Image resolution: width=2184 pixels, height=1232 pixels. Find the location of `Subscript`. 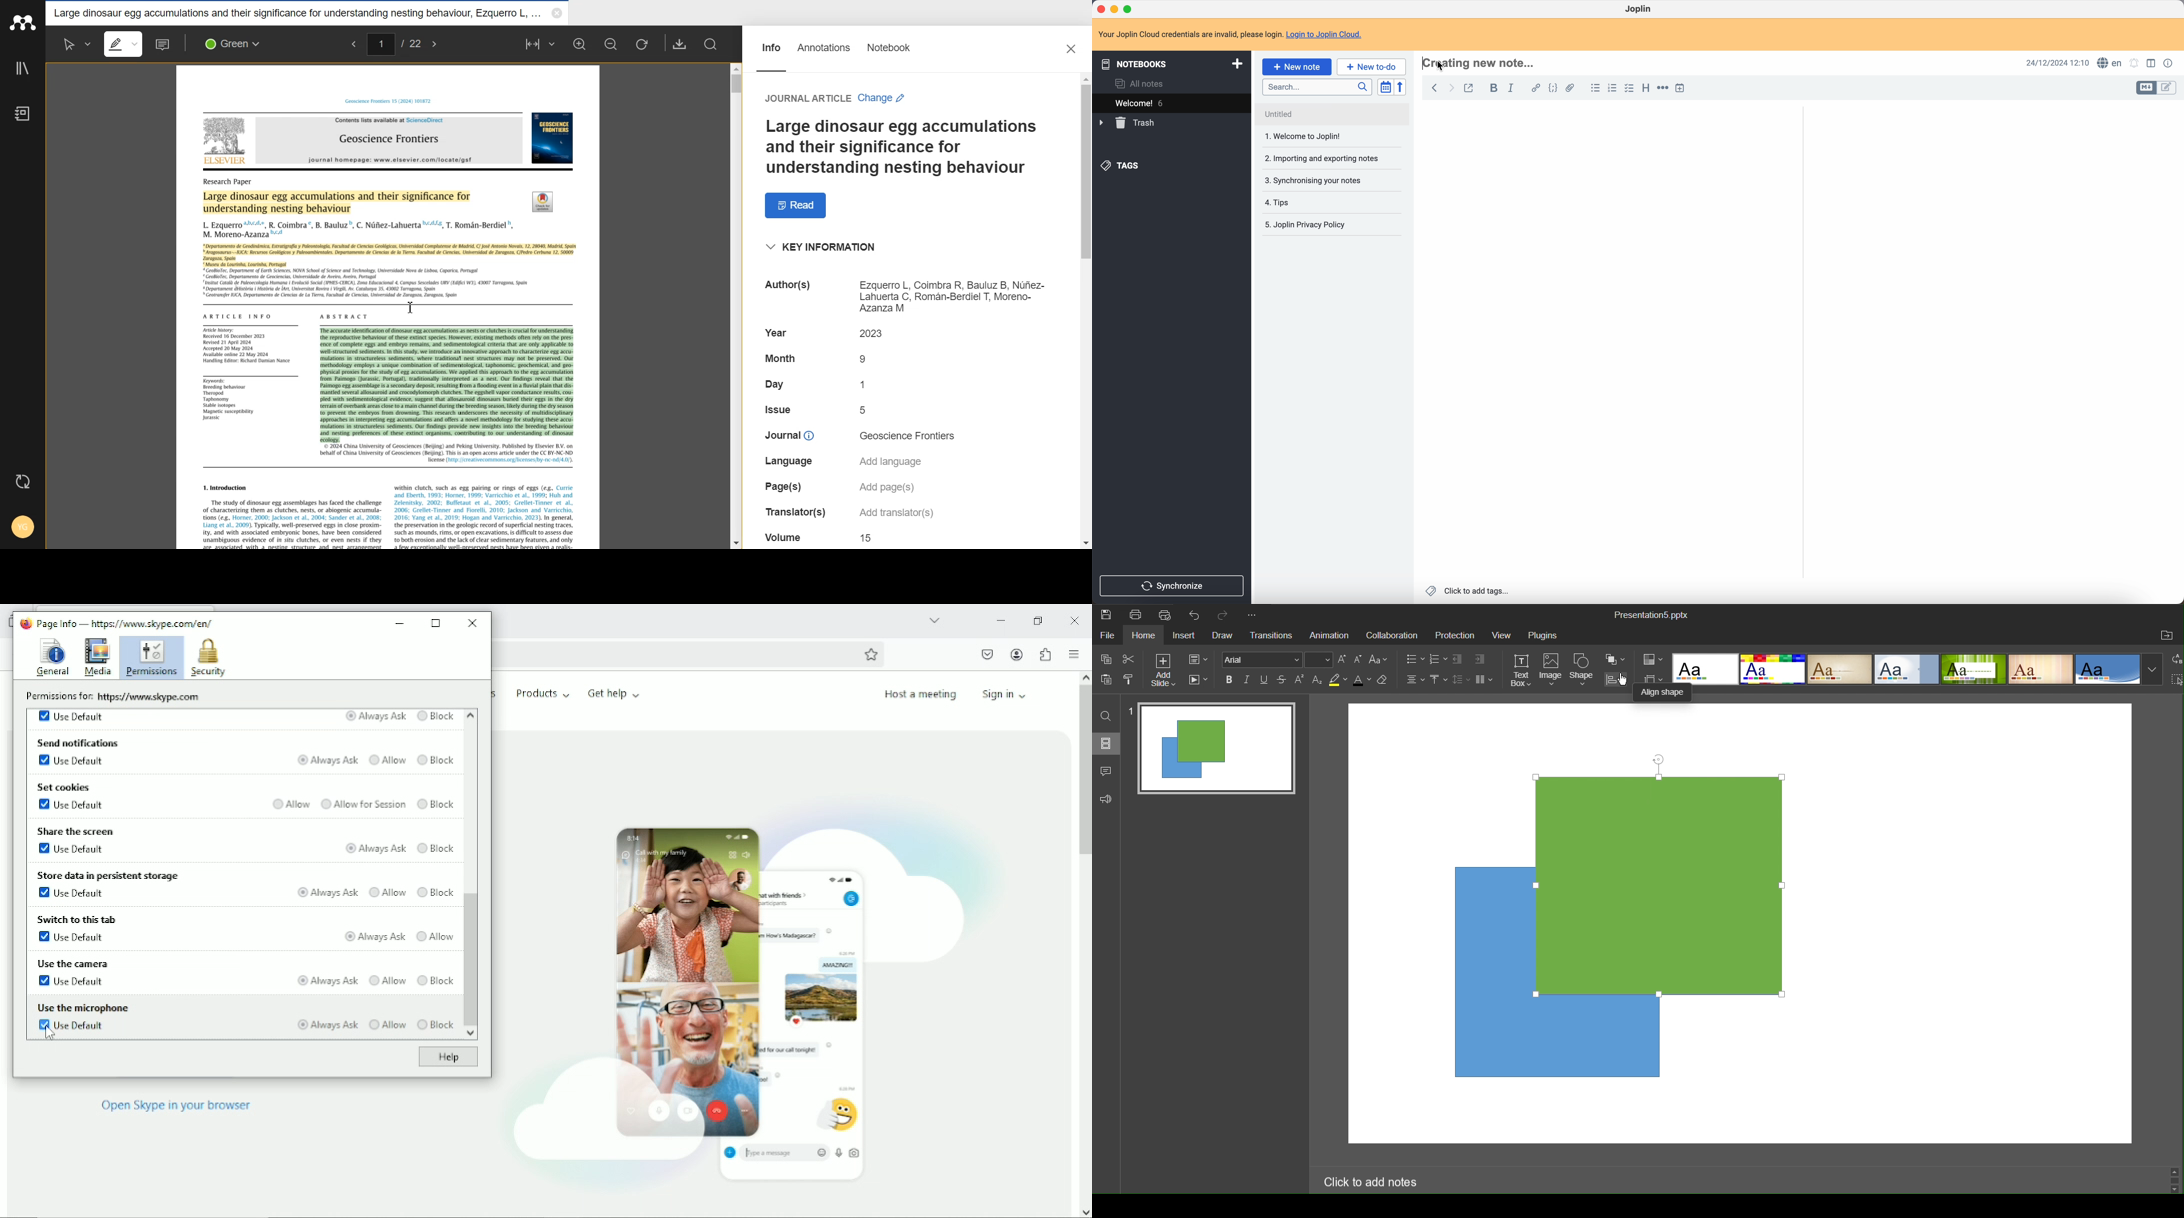

Subscript is located at coordinates (1317, 680).